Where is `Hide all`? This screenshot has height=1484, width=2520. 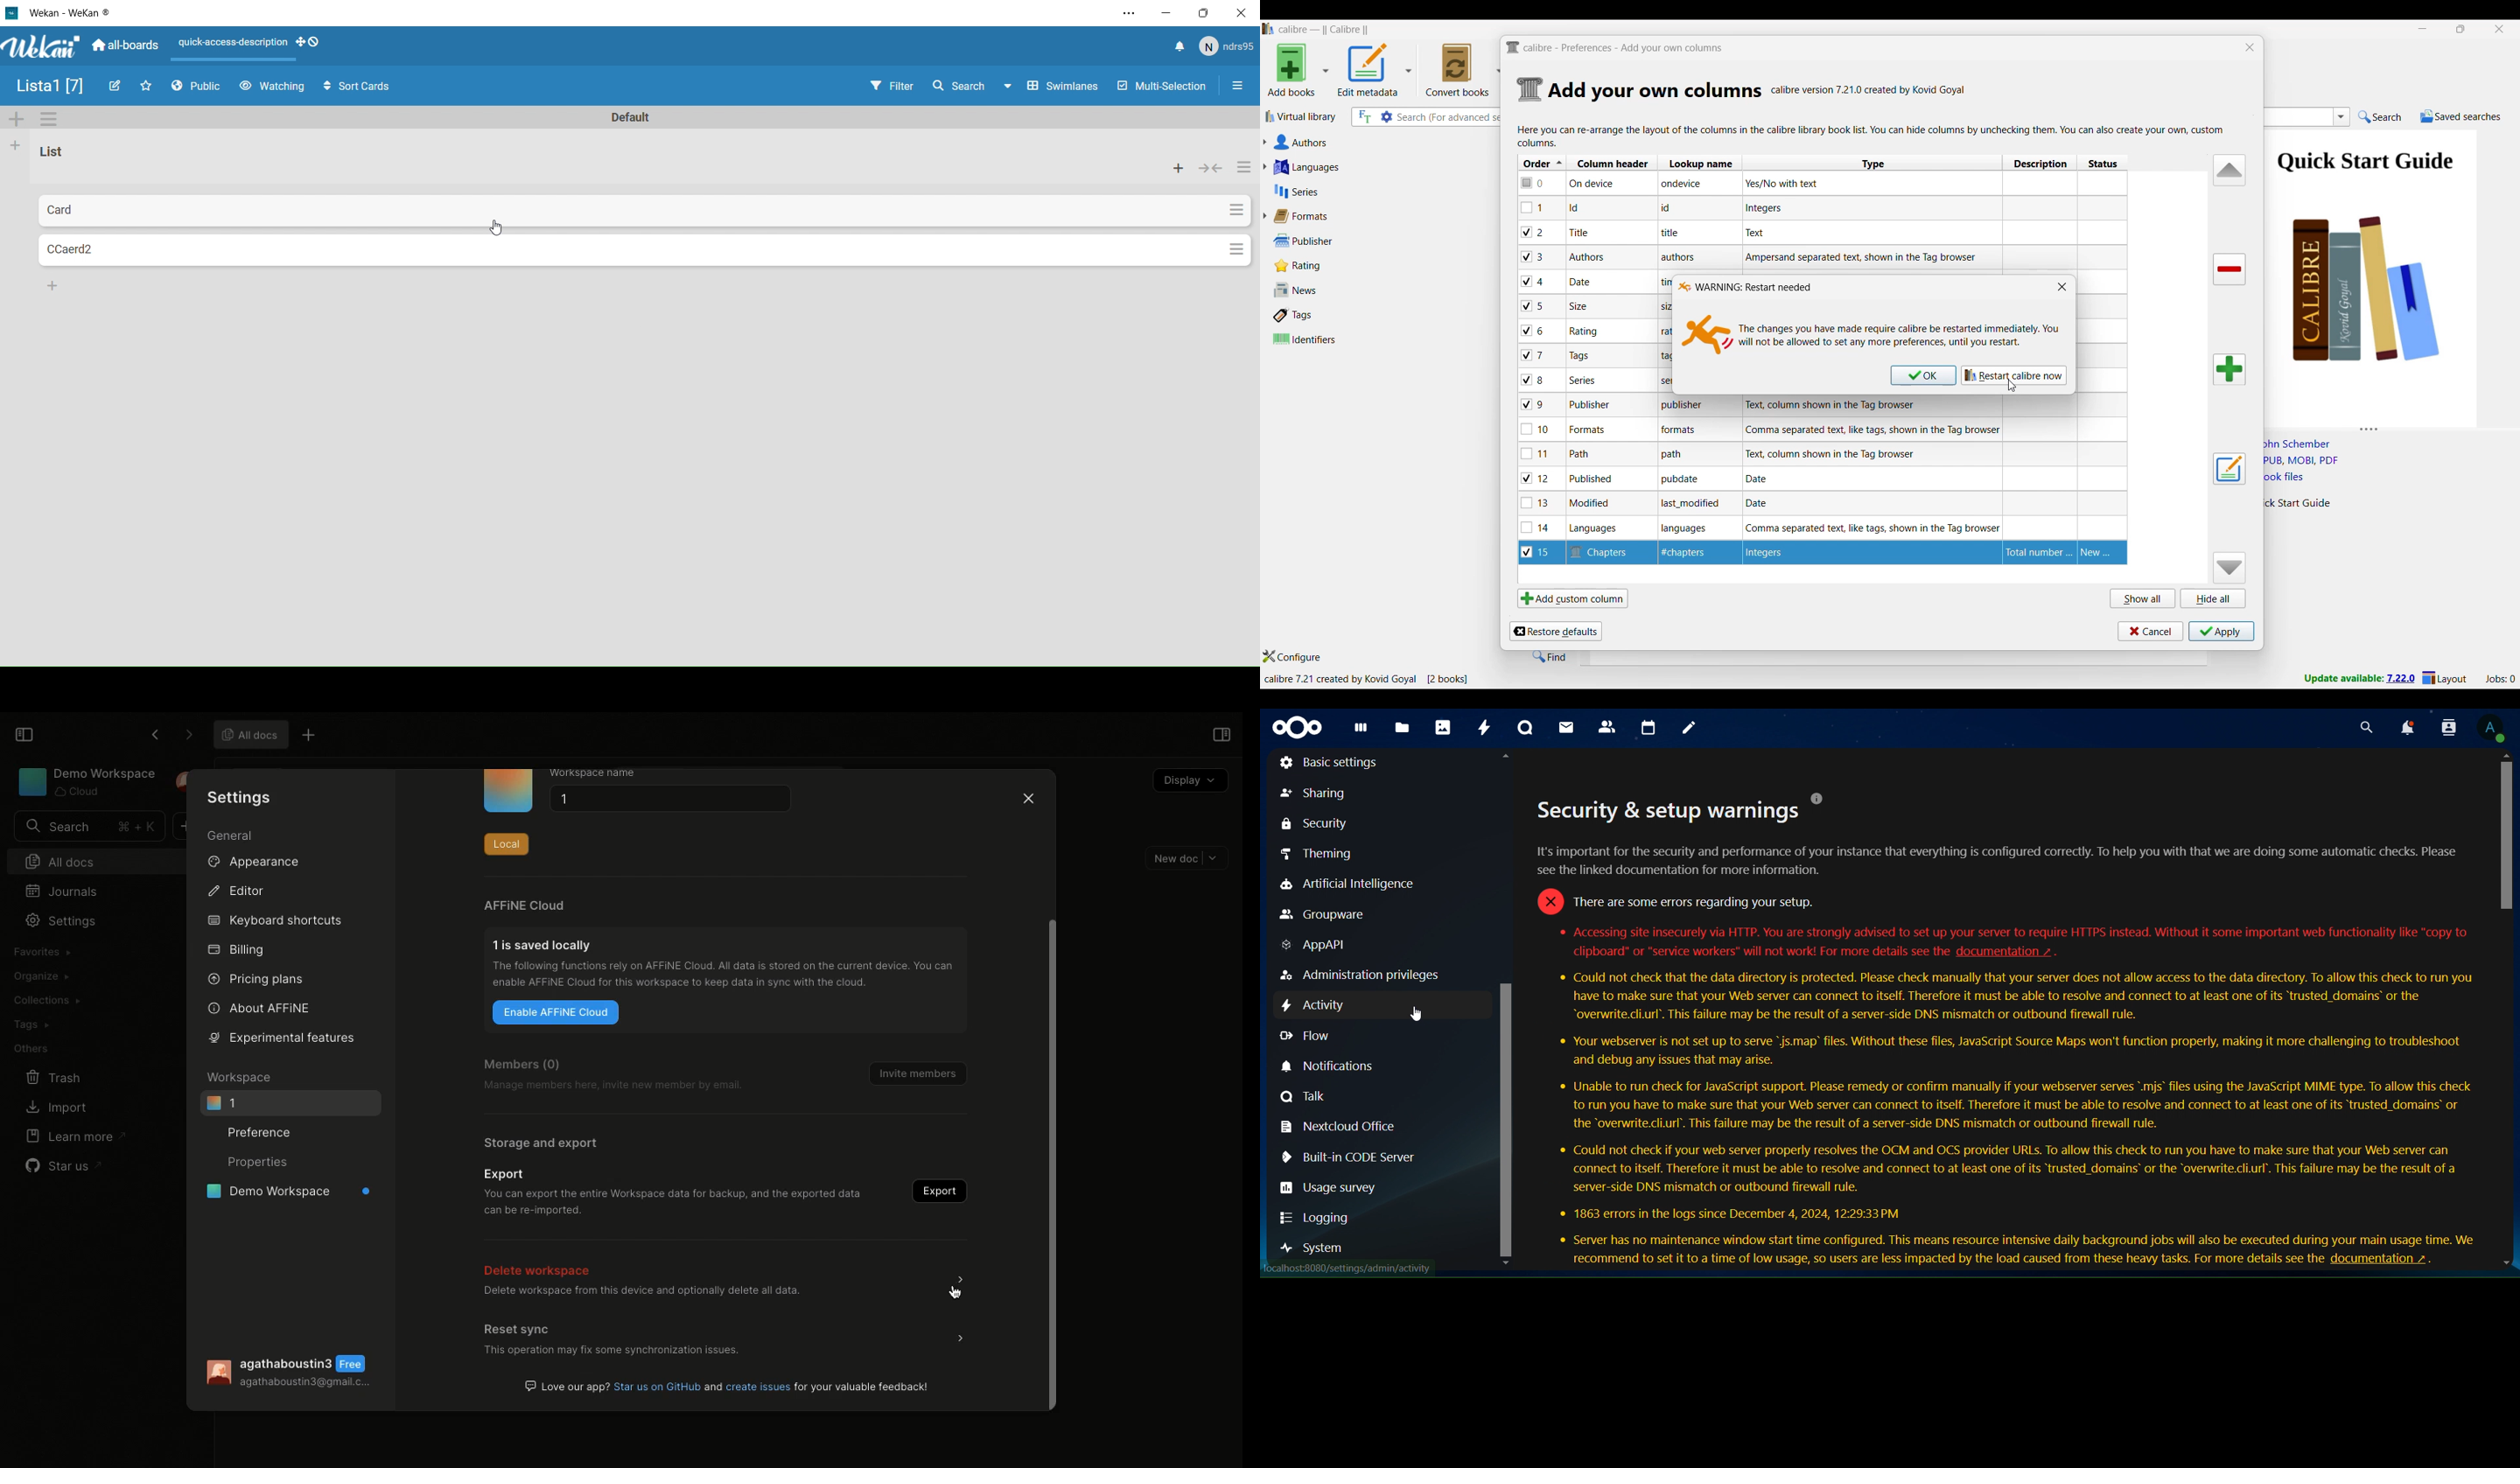
Hide all is located at coordinates (2213, 598).